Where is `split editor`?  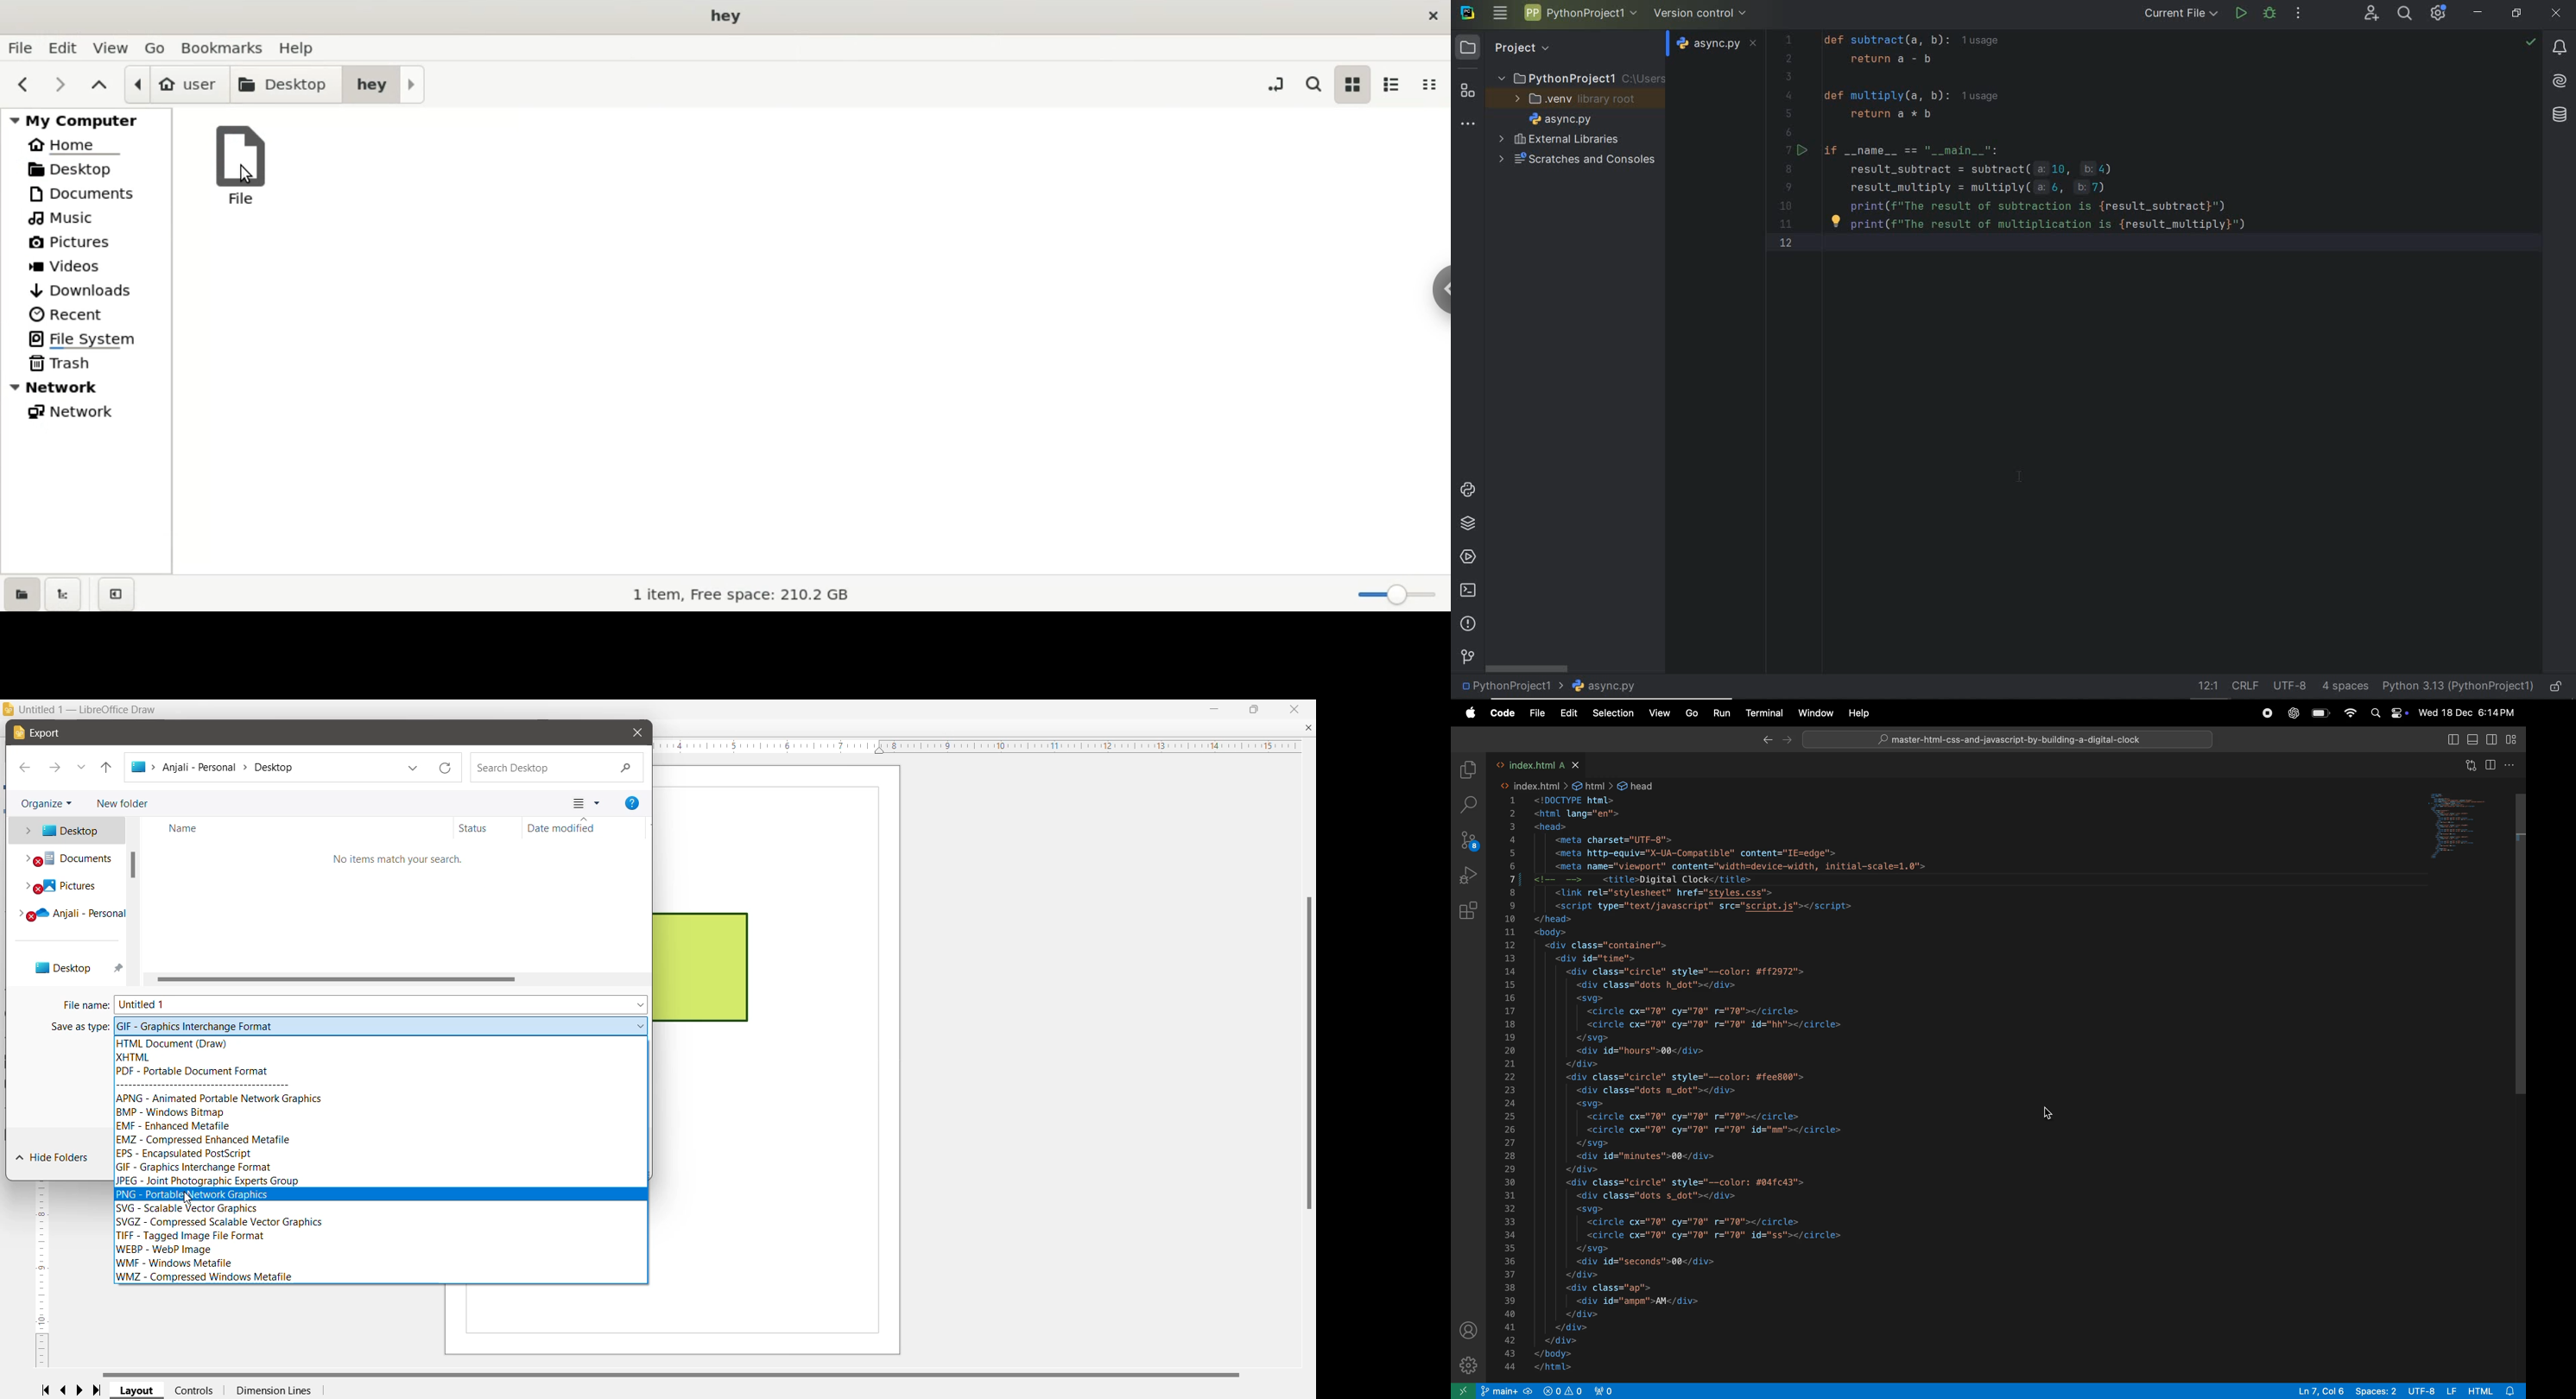 split editor is located at coordinates (2491, 765).